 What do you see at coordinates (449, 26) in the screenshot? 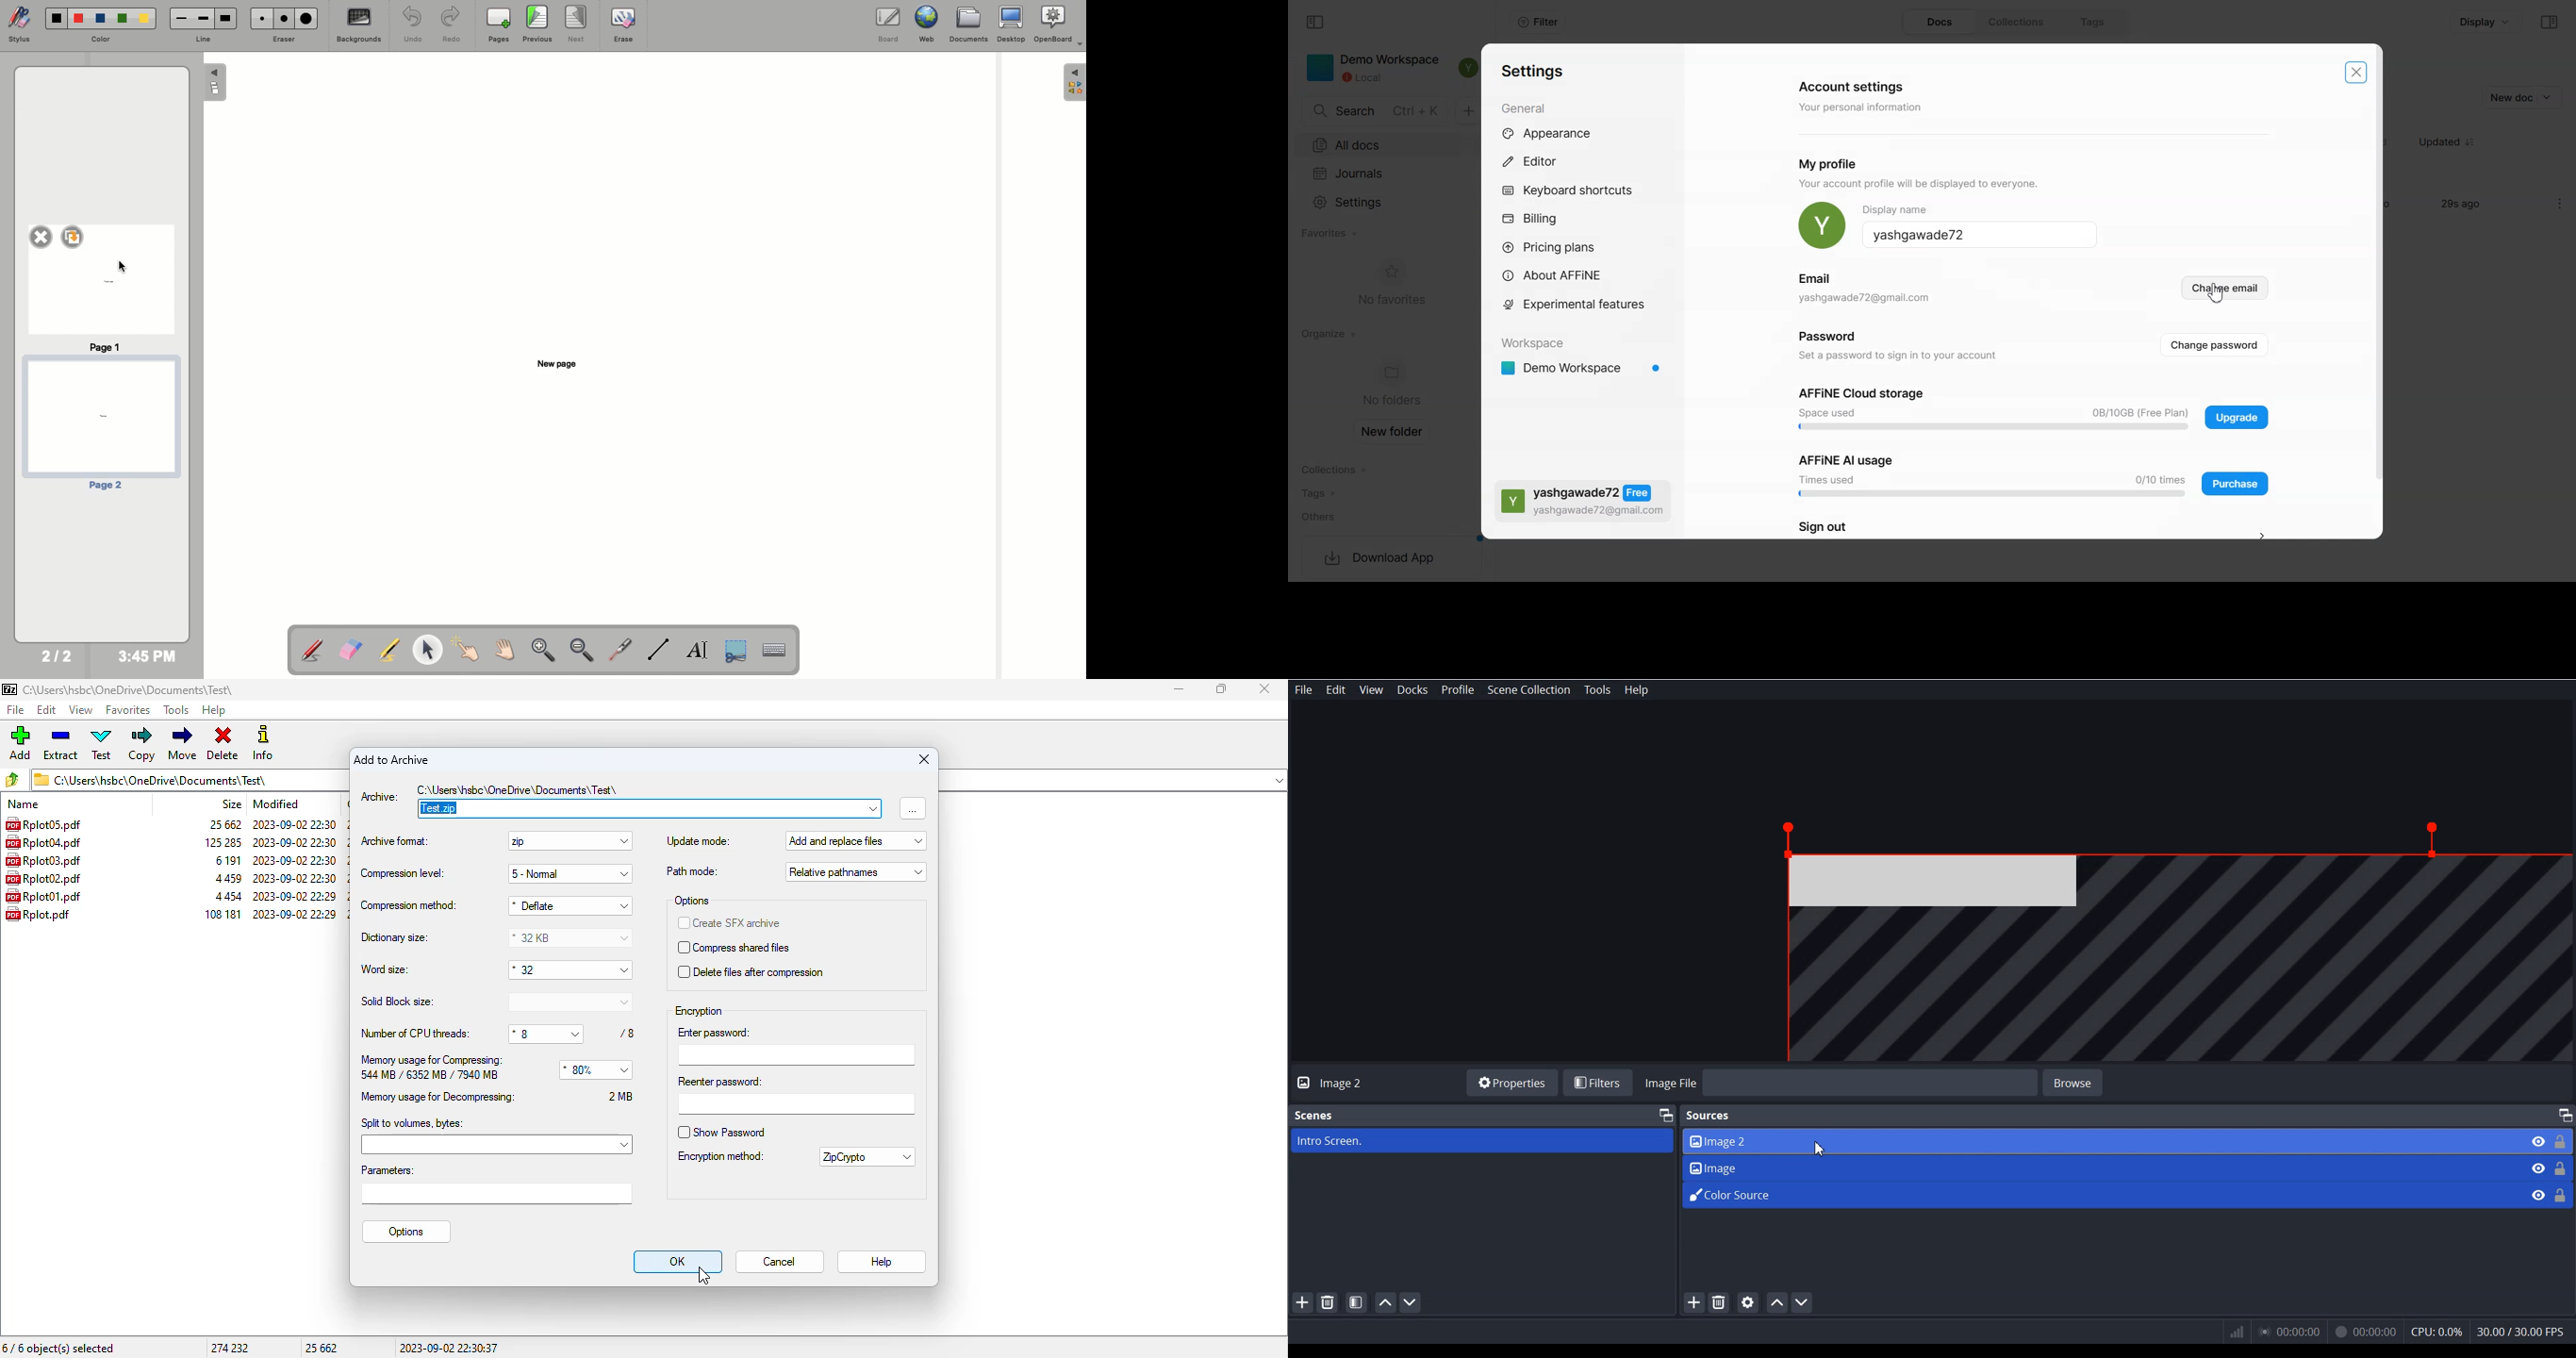
I see `Redo` at bounding box center [449, 26].